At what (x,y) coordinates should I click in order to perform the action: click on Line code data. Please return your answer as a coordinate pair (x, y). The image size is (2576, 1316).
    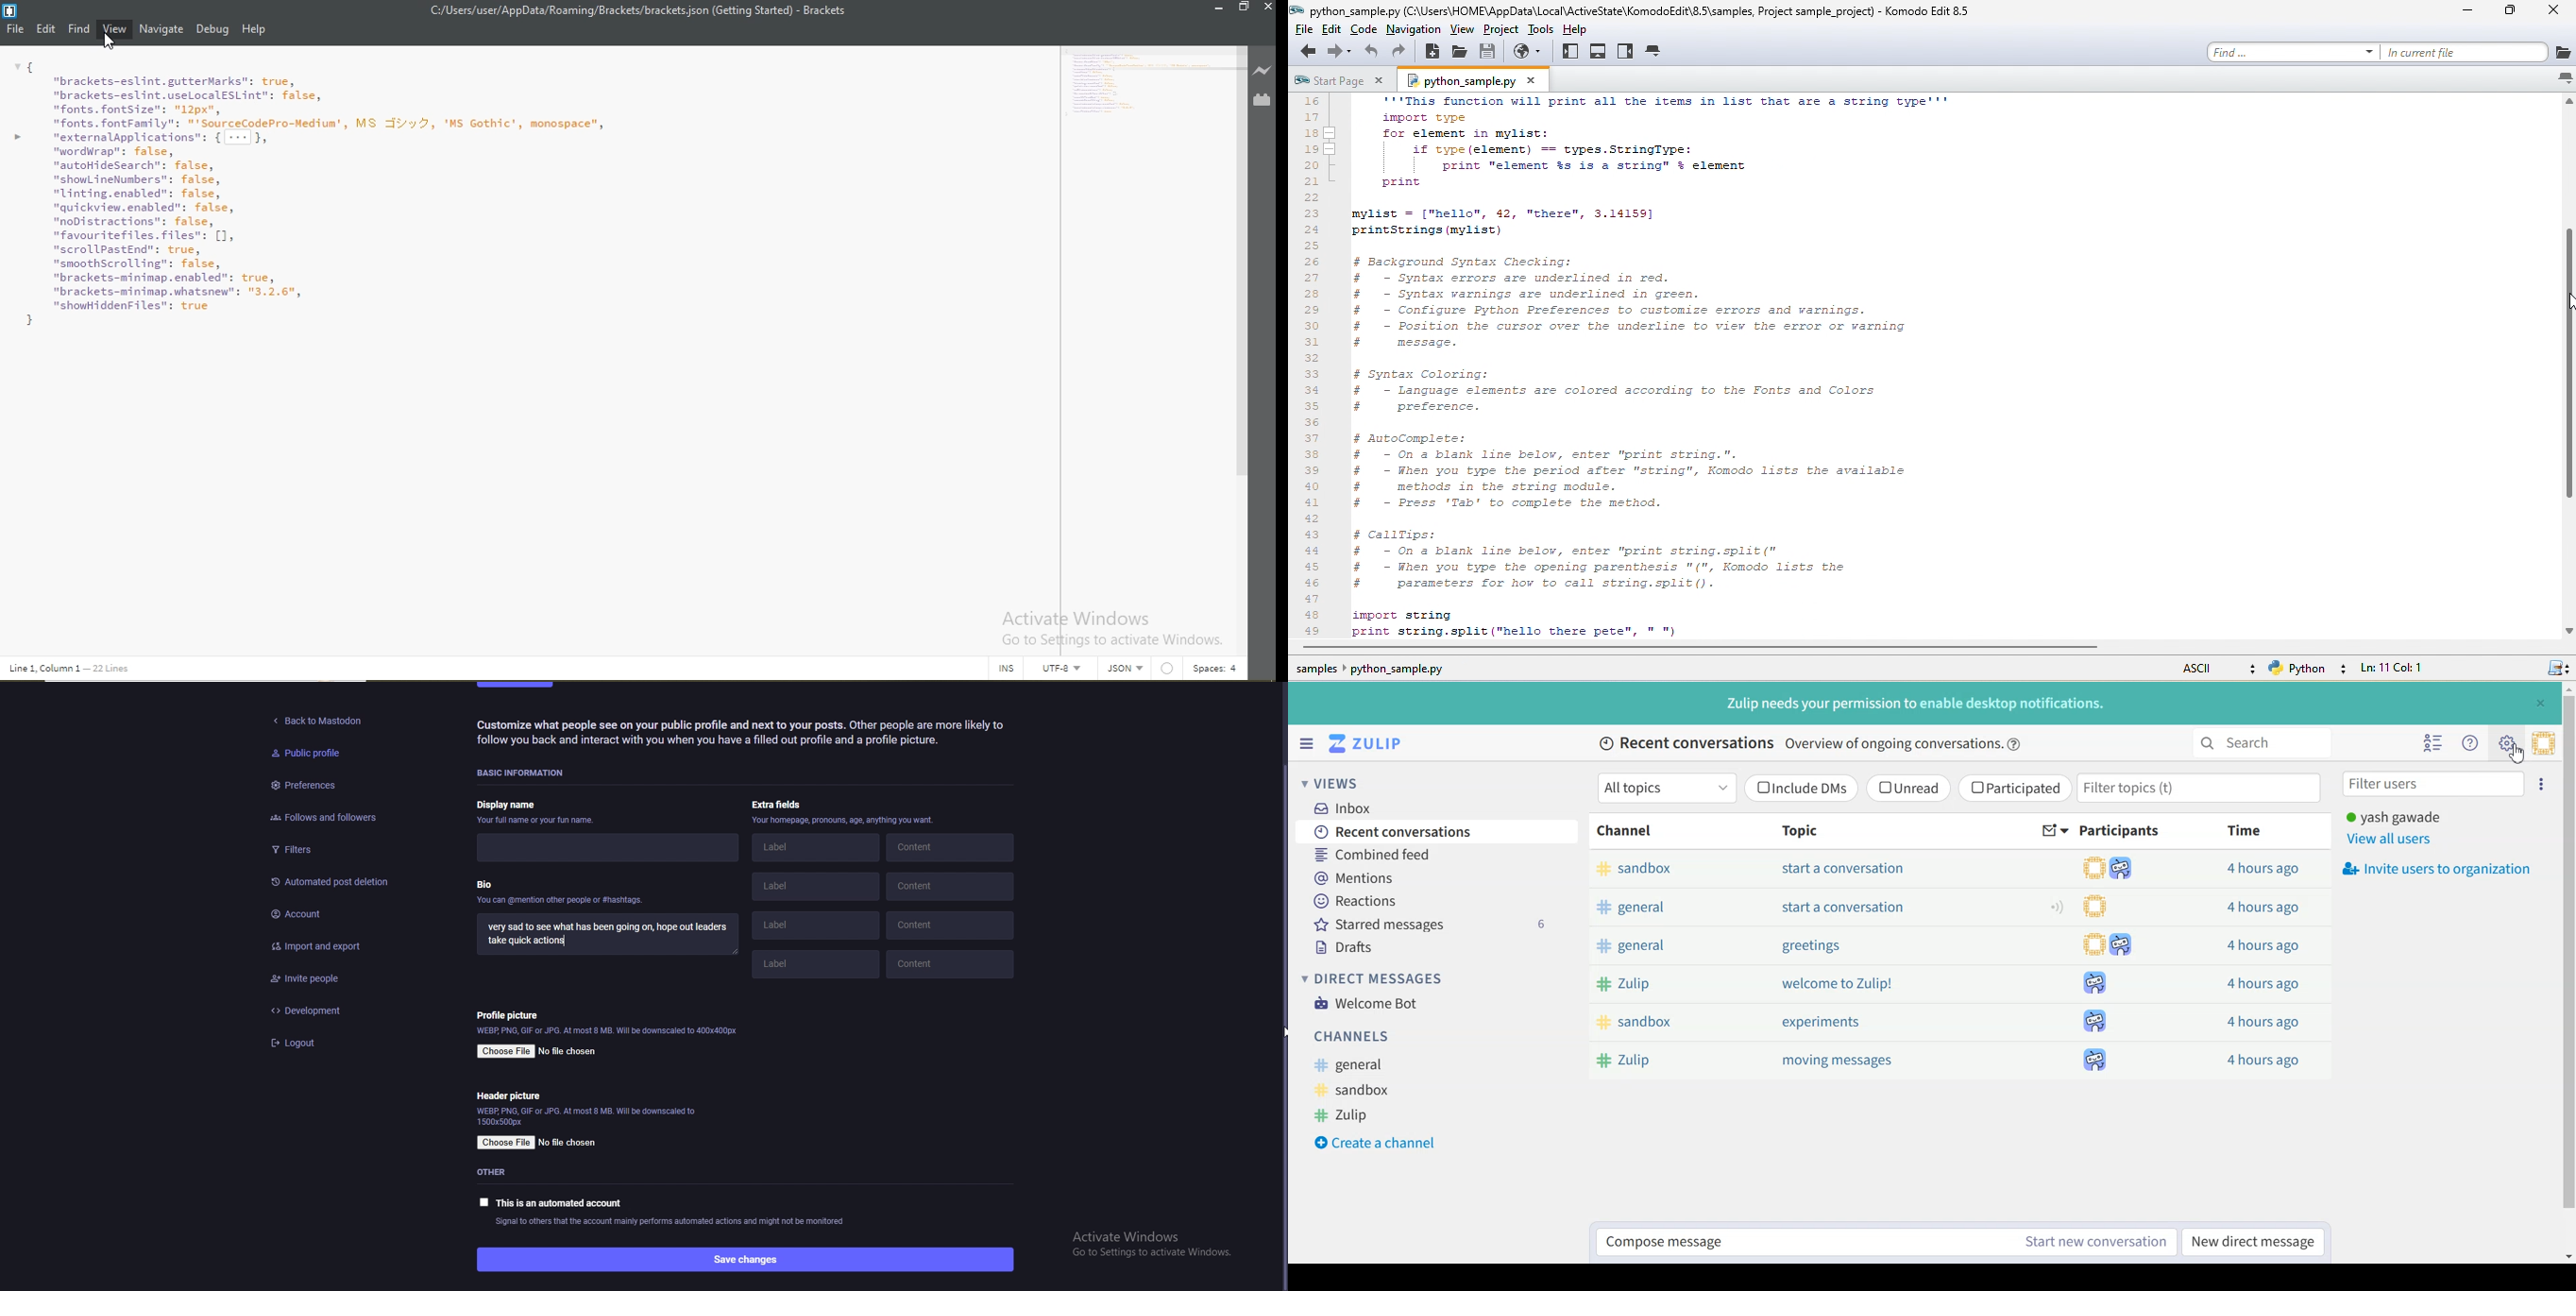
    Looking at the image, I should click on (74, 669).